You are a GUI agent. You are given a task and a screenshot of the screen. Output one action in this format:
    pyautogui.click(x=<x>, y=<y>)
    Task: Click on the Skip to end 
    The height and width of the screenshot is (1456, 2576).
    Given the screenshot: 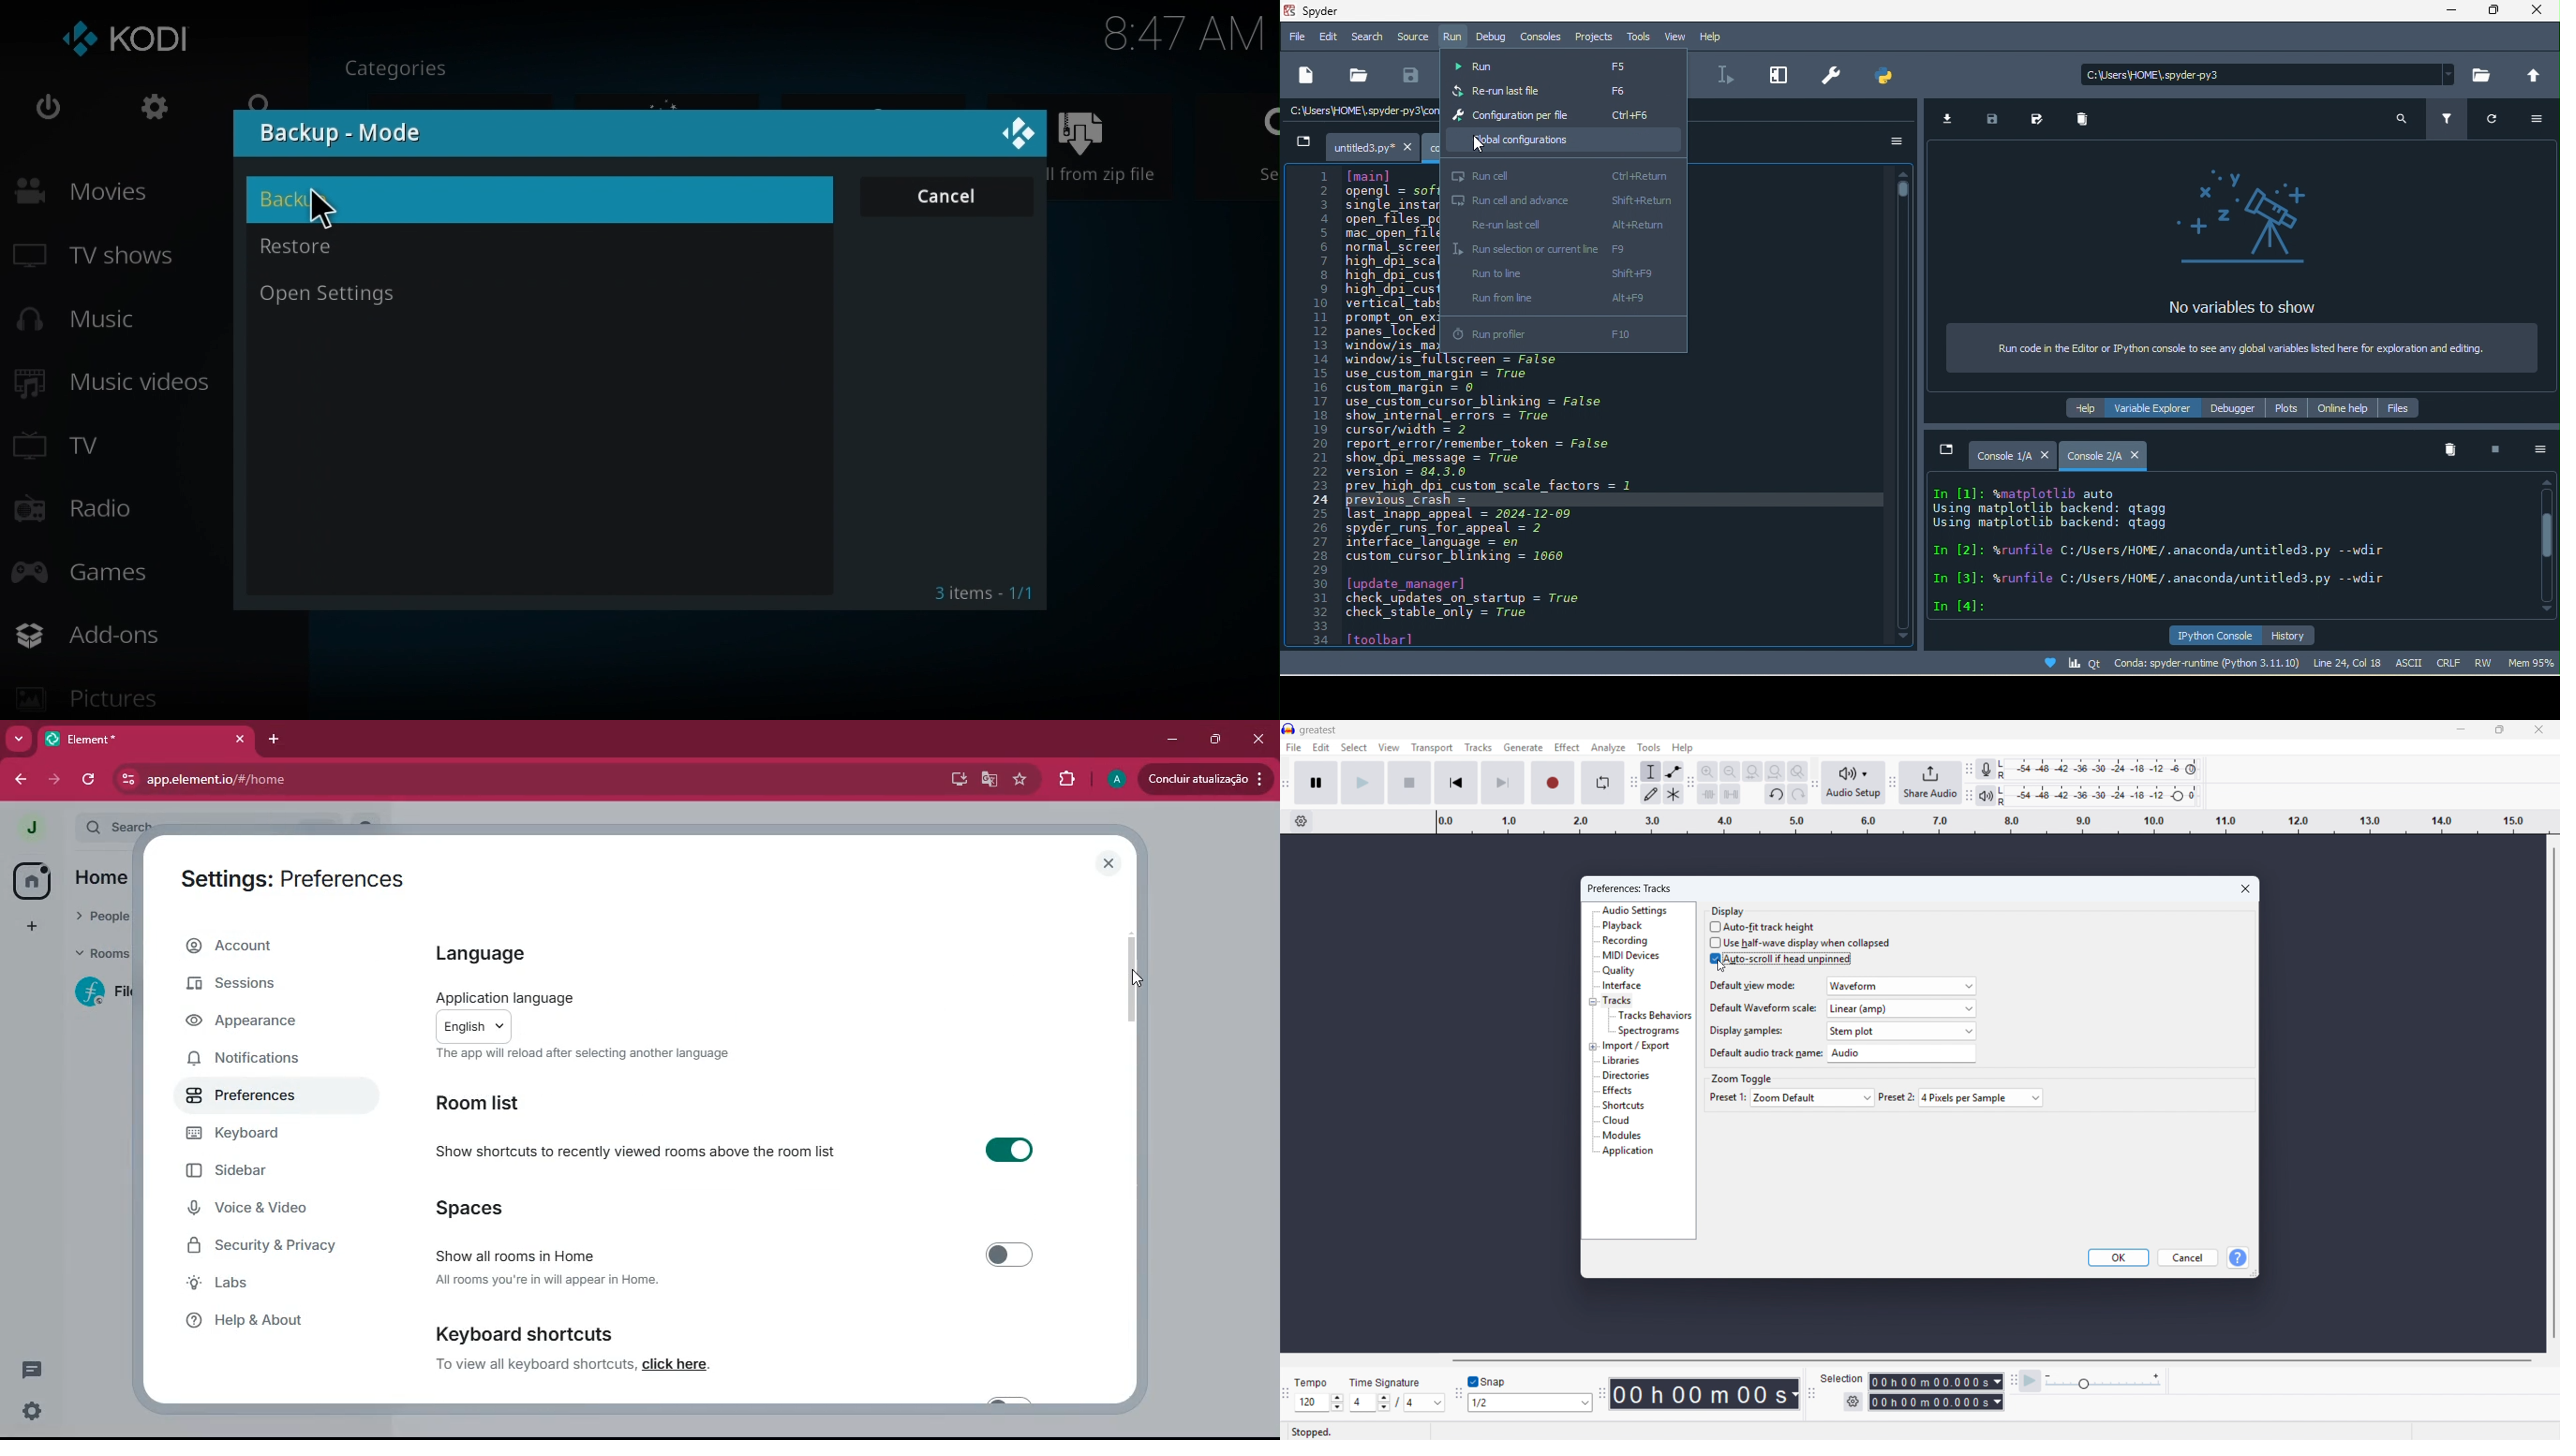 What is the action you would take?
    pyautogui.click(x=1503, y=783)
    